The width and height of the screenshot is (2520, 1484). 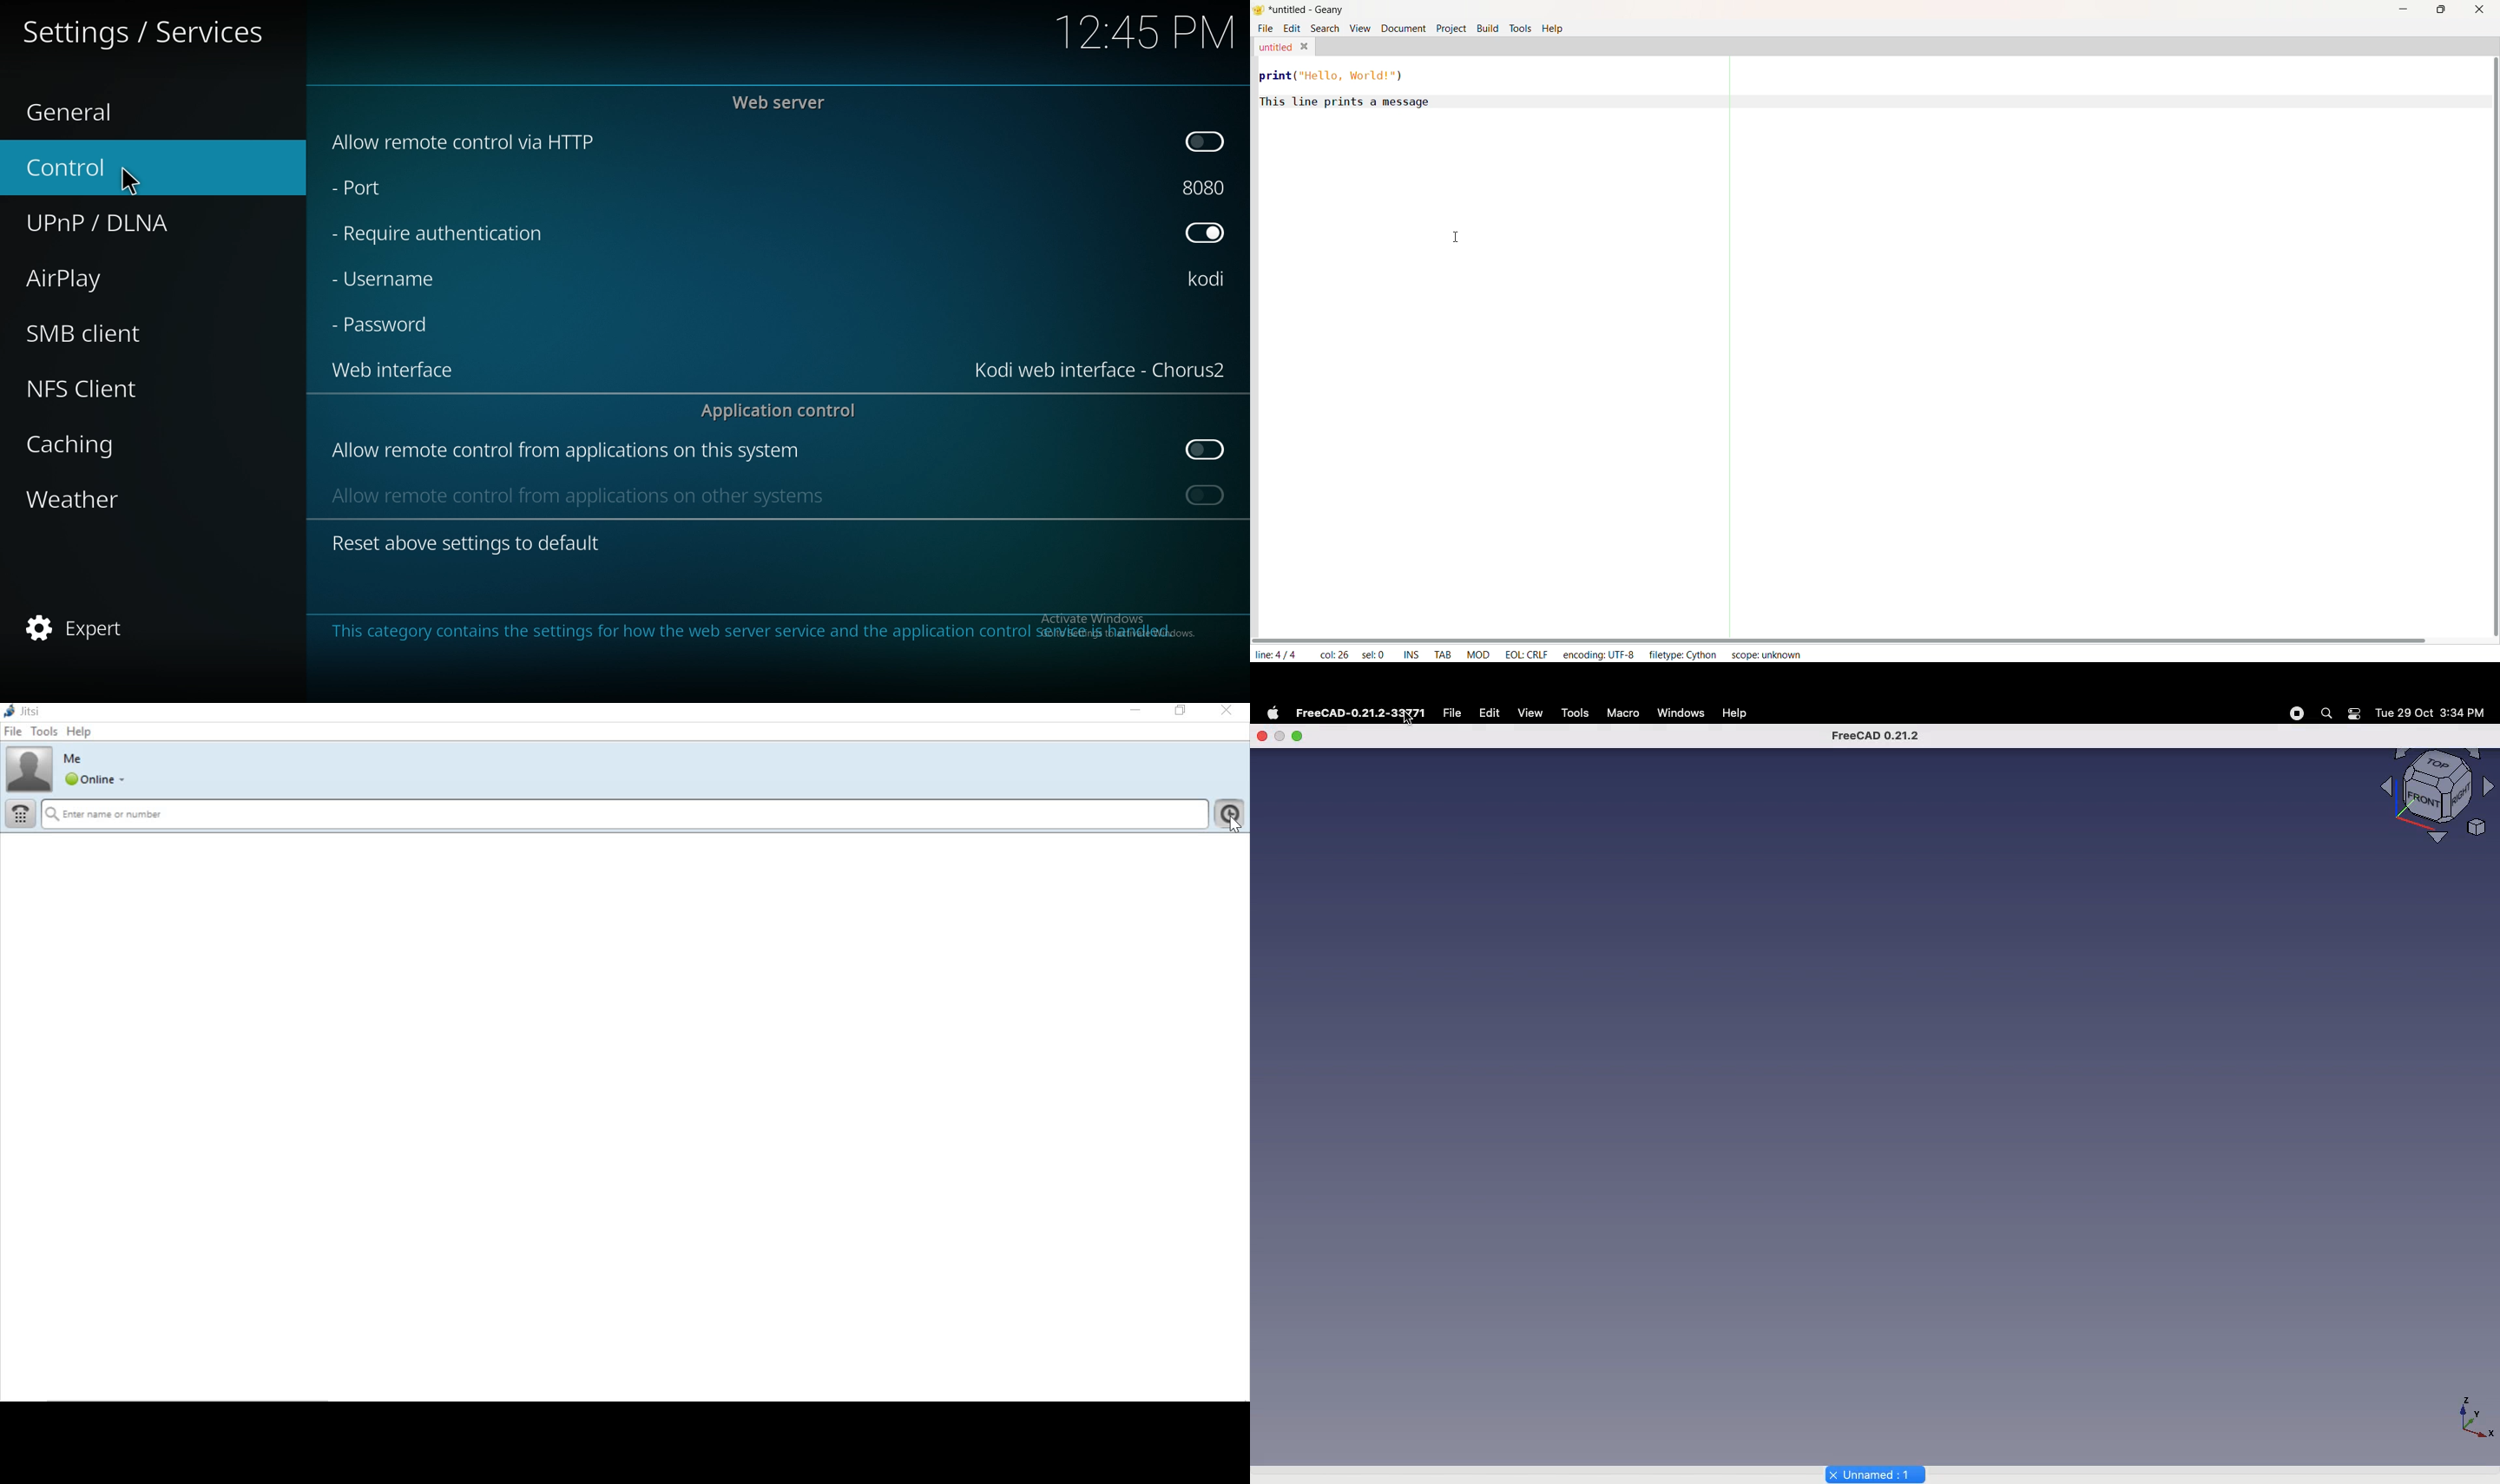 What do you see at coordinates (1204, 231) in the screenshot?
I see `off` at bounding box center [1204, 231].